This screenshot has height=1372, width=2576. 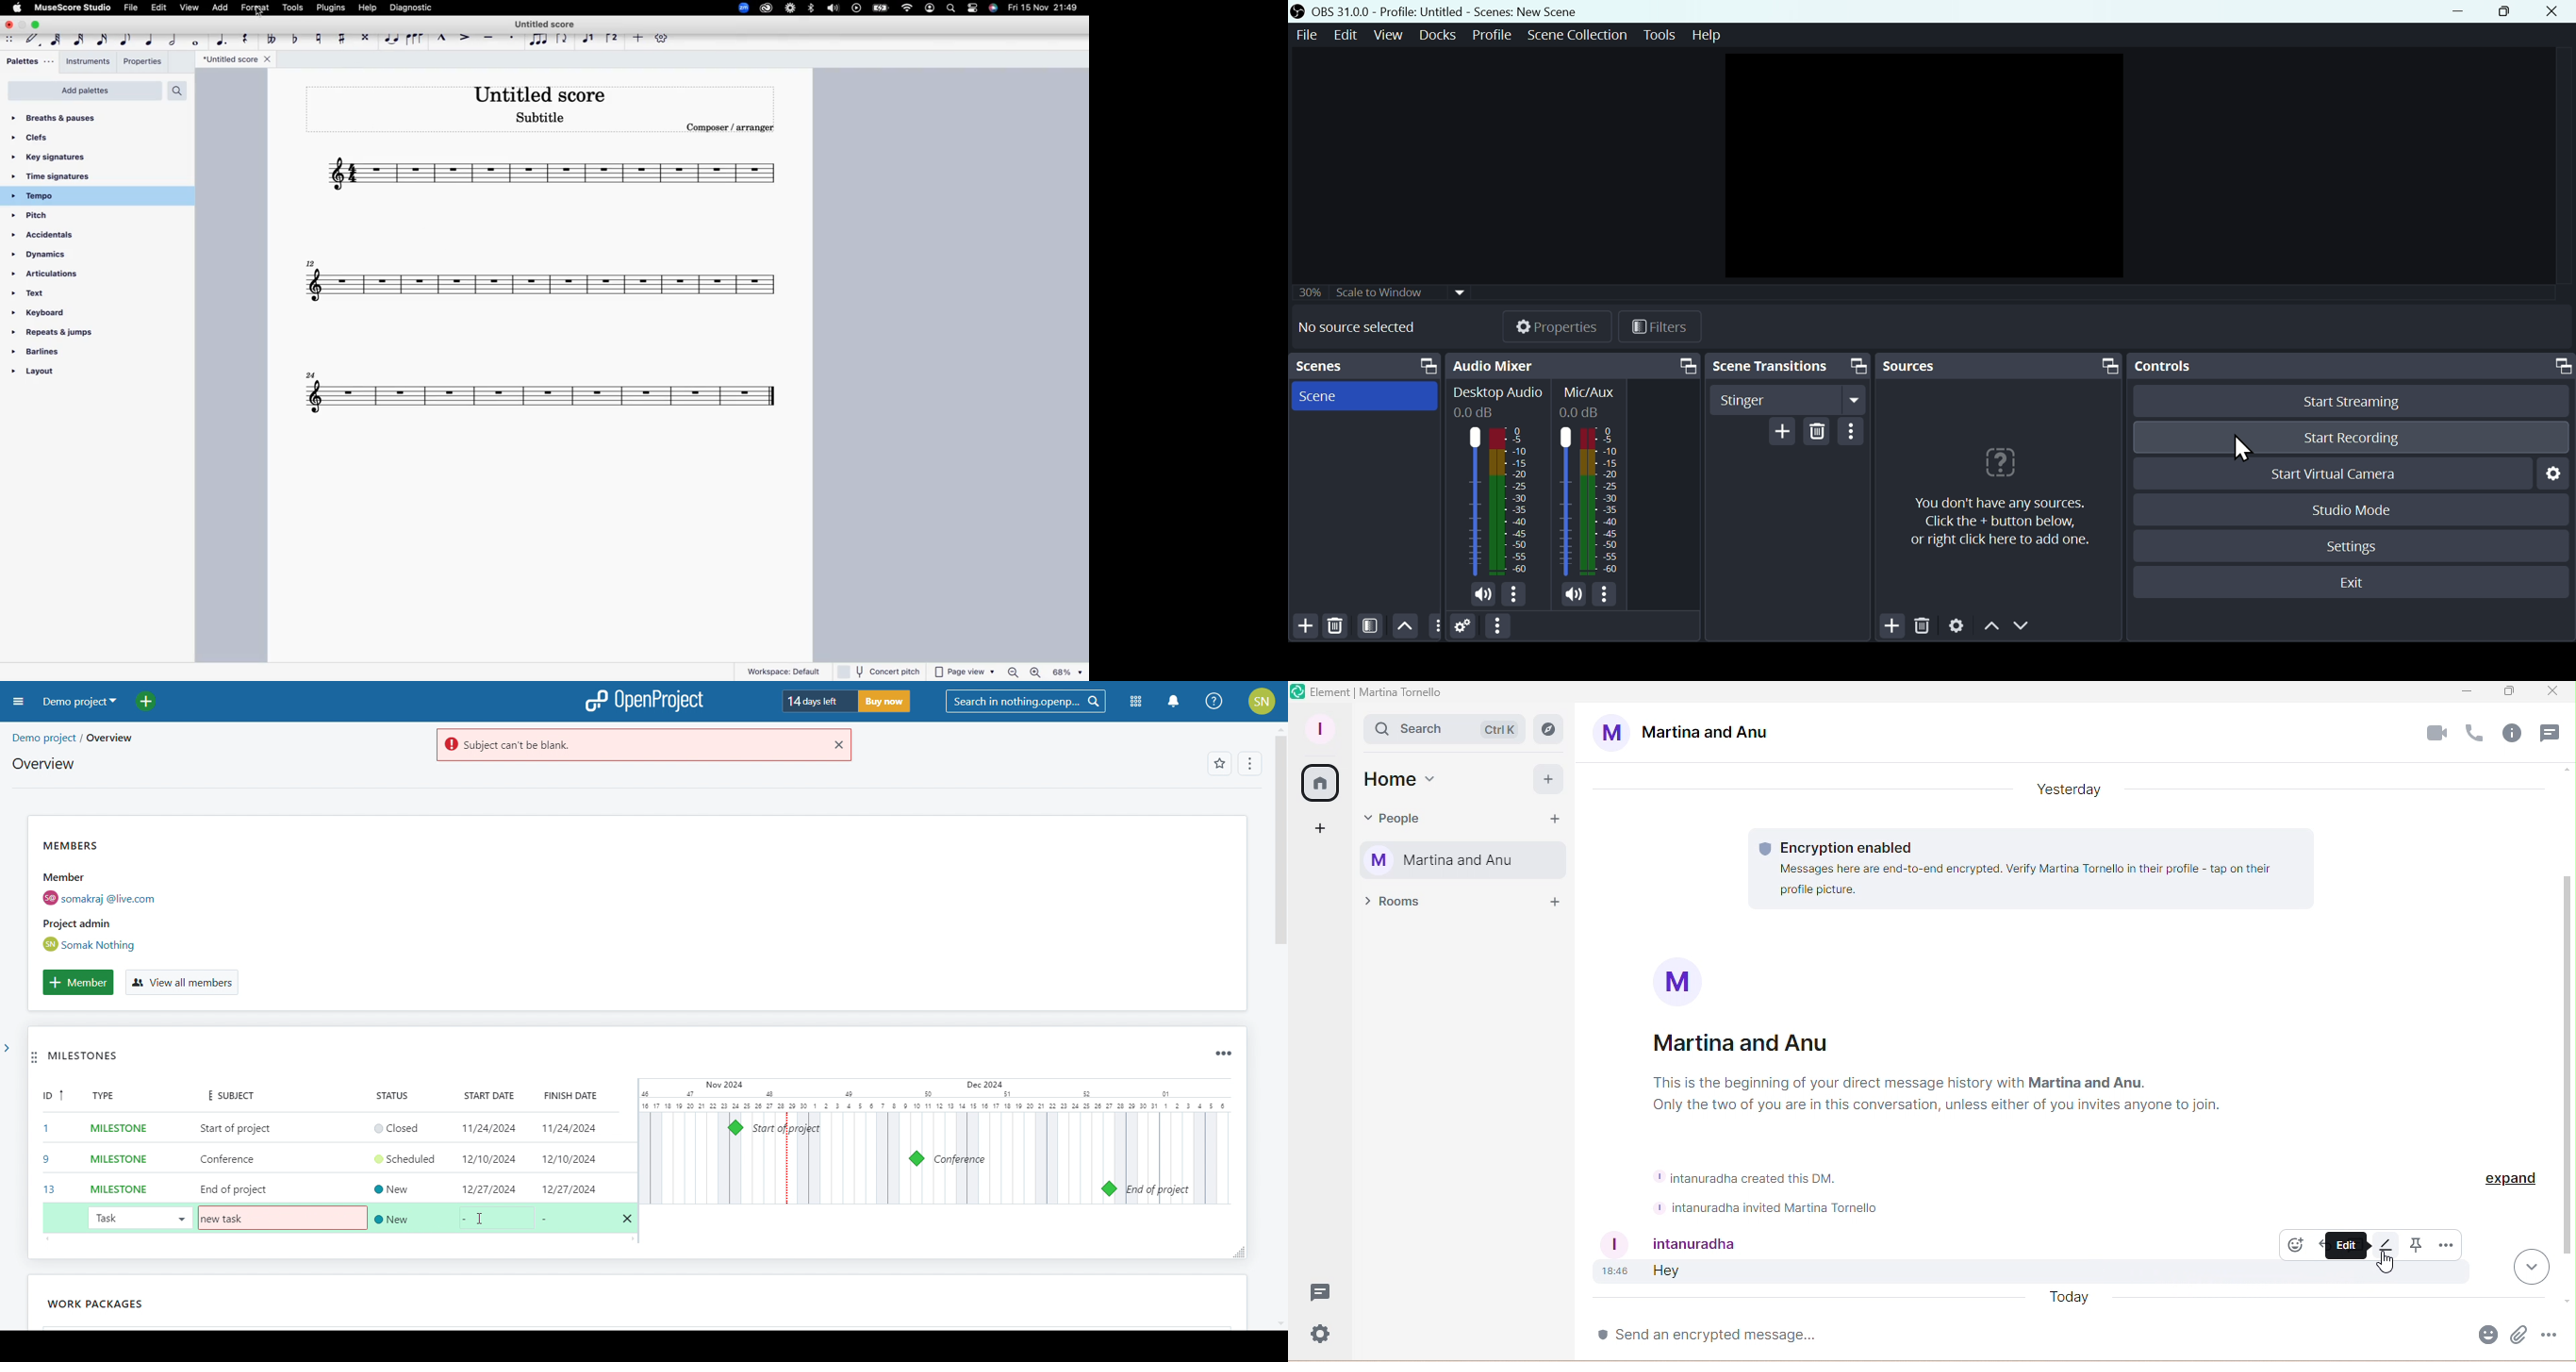 What do you see at coordinates (1681, 981) in the screenshot?
I see `Profile picture` at bounding box center [1681, 981].